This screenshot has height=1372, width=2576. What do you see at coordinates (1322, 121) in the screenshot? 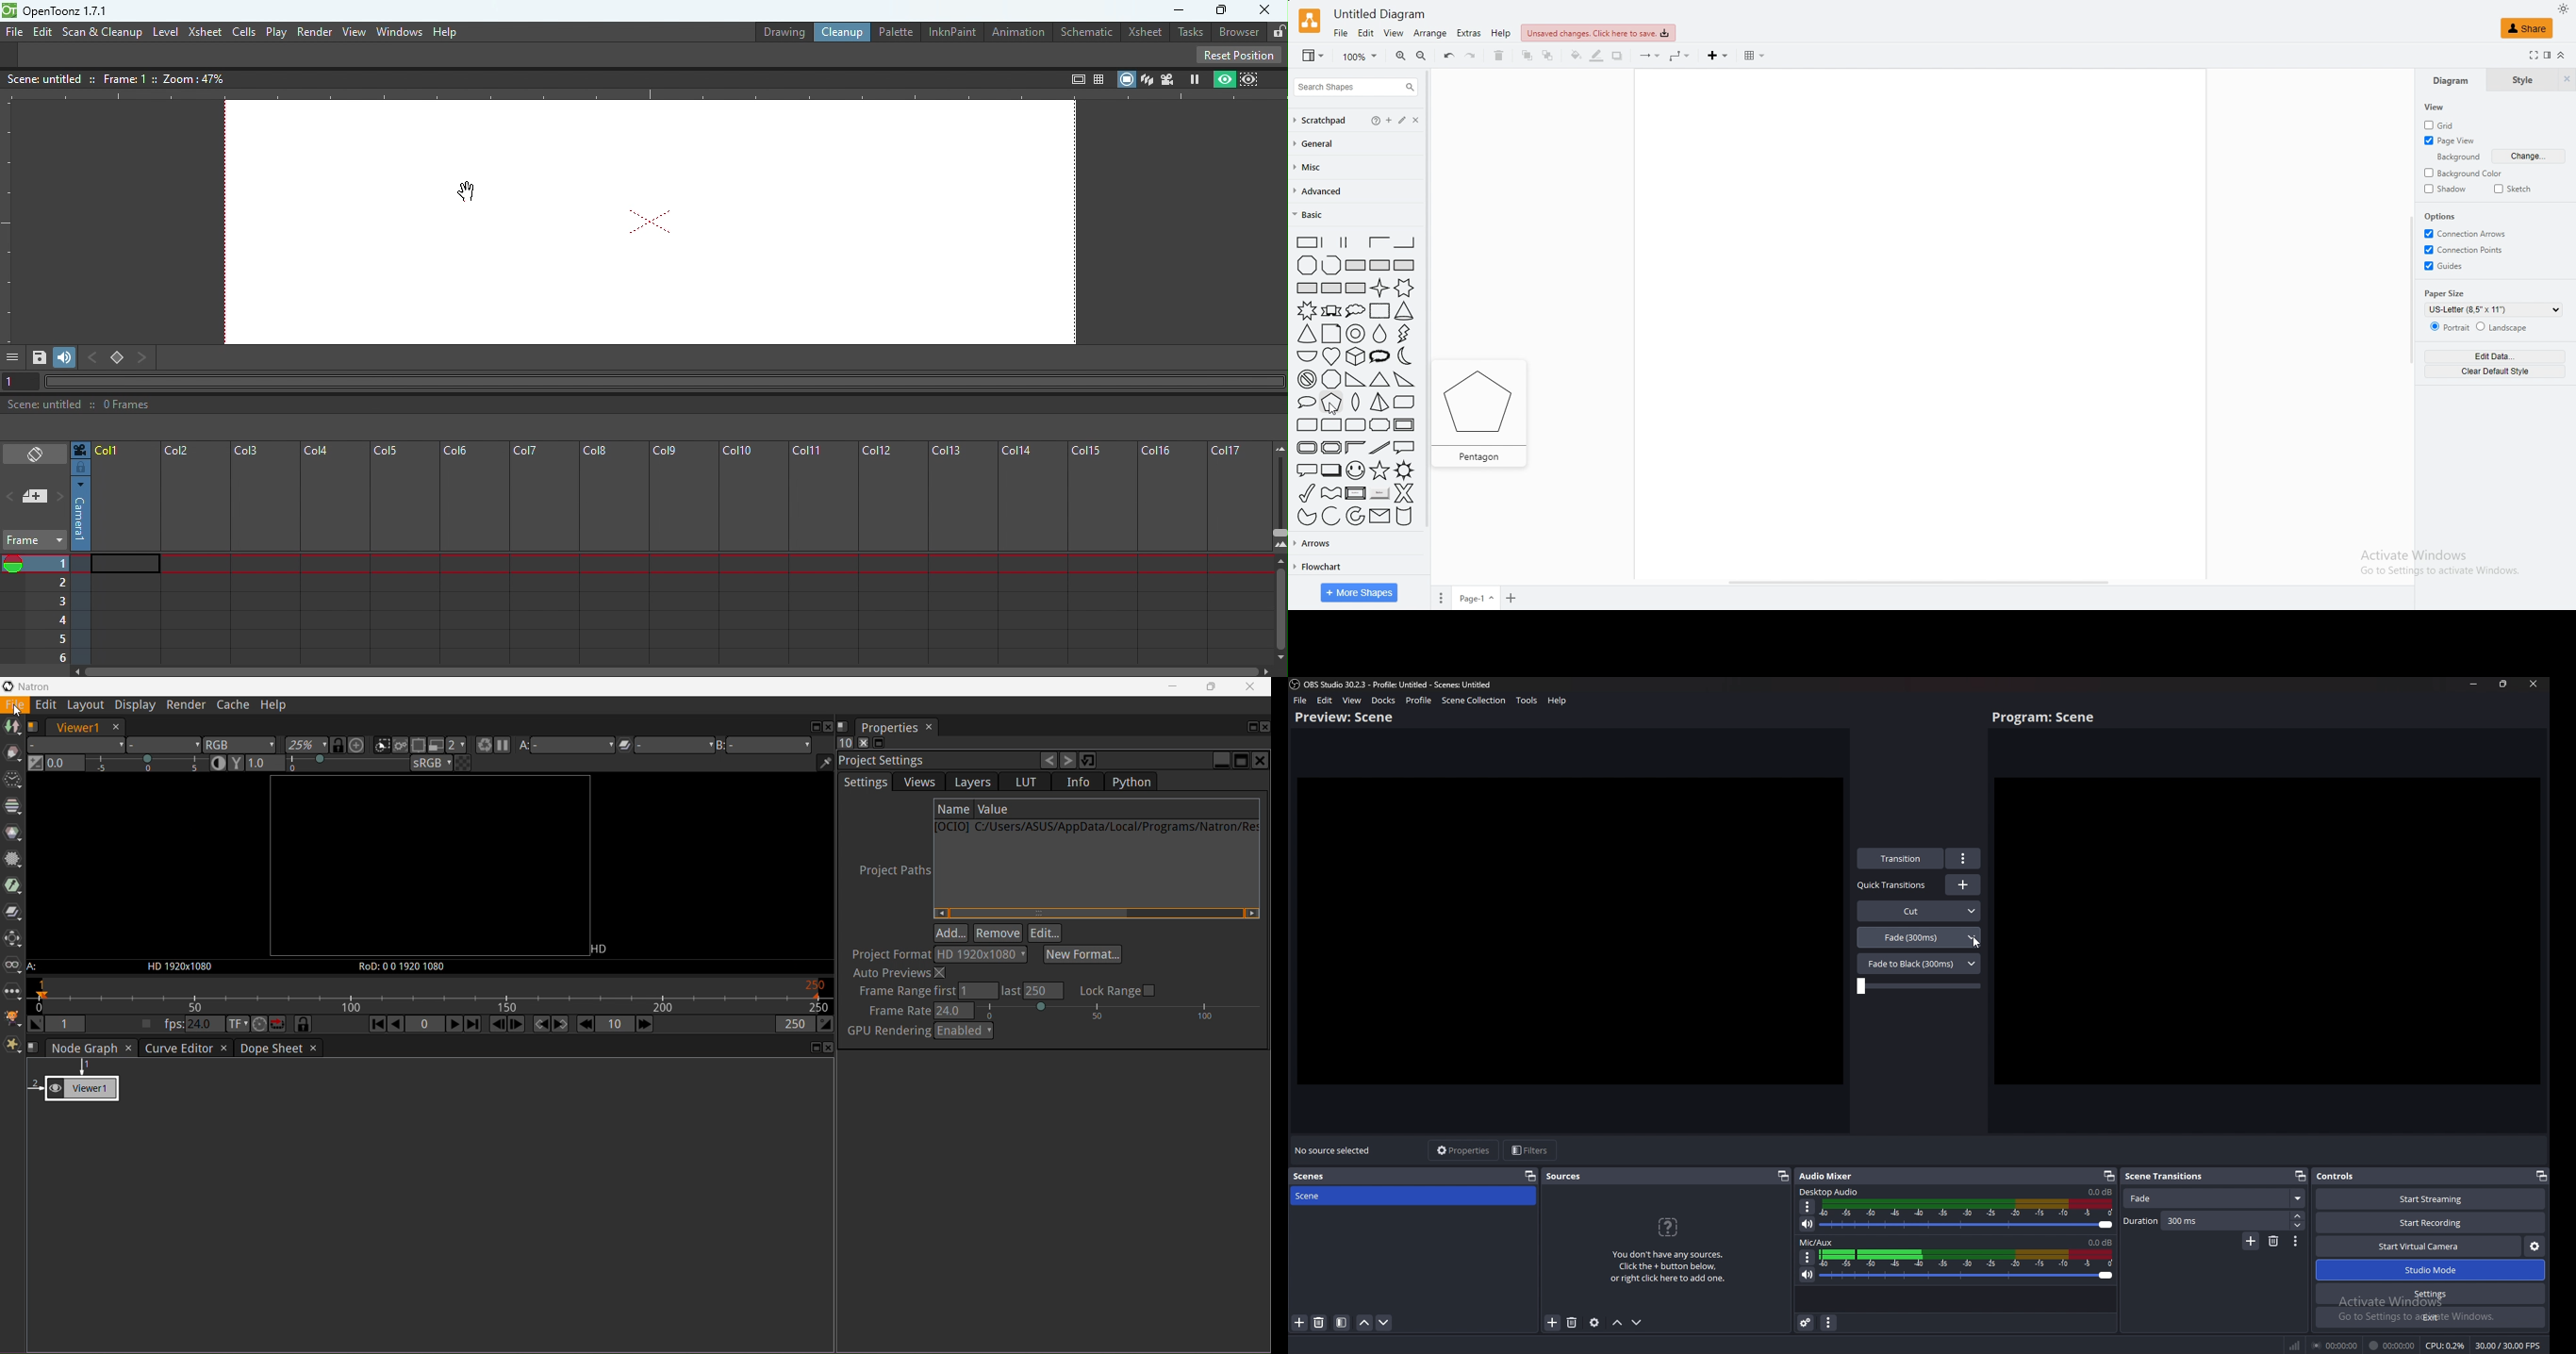
I see `scratchpad` at bounding box center [1322, 121].